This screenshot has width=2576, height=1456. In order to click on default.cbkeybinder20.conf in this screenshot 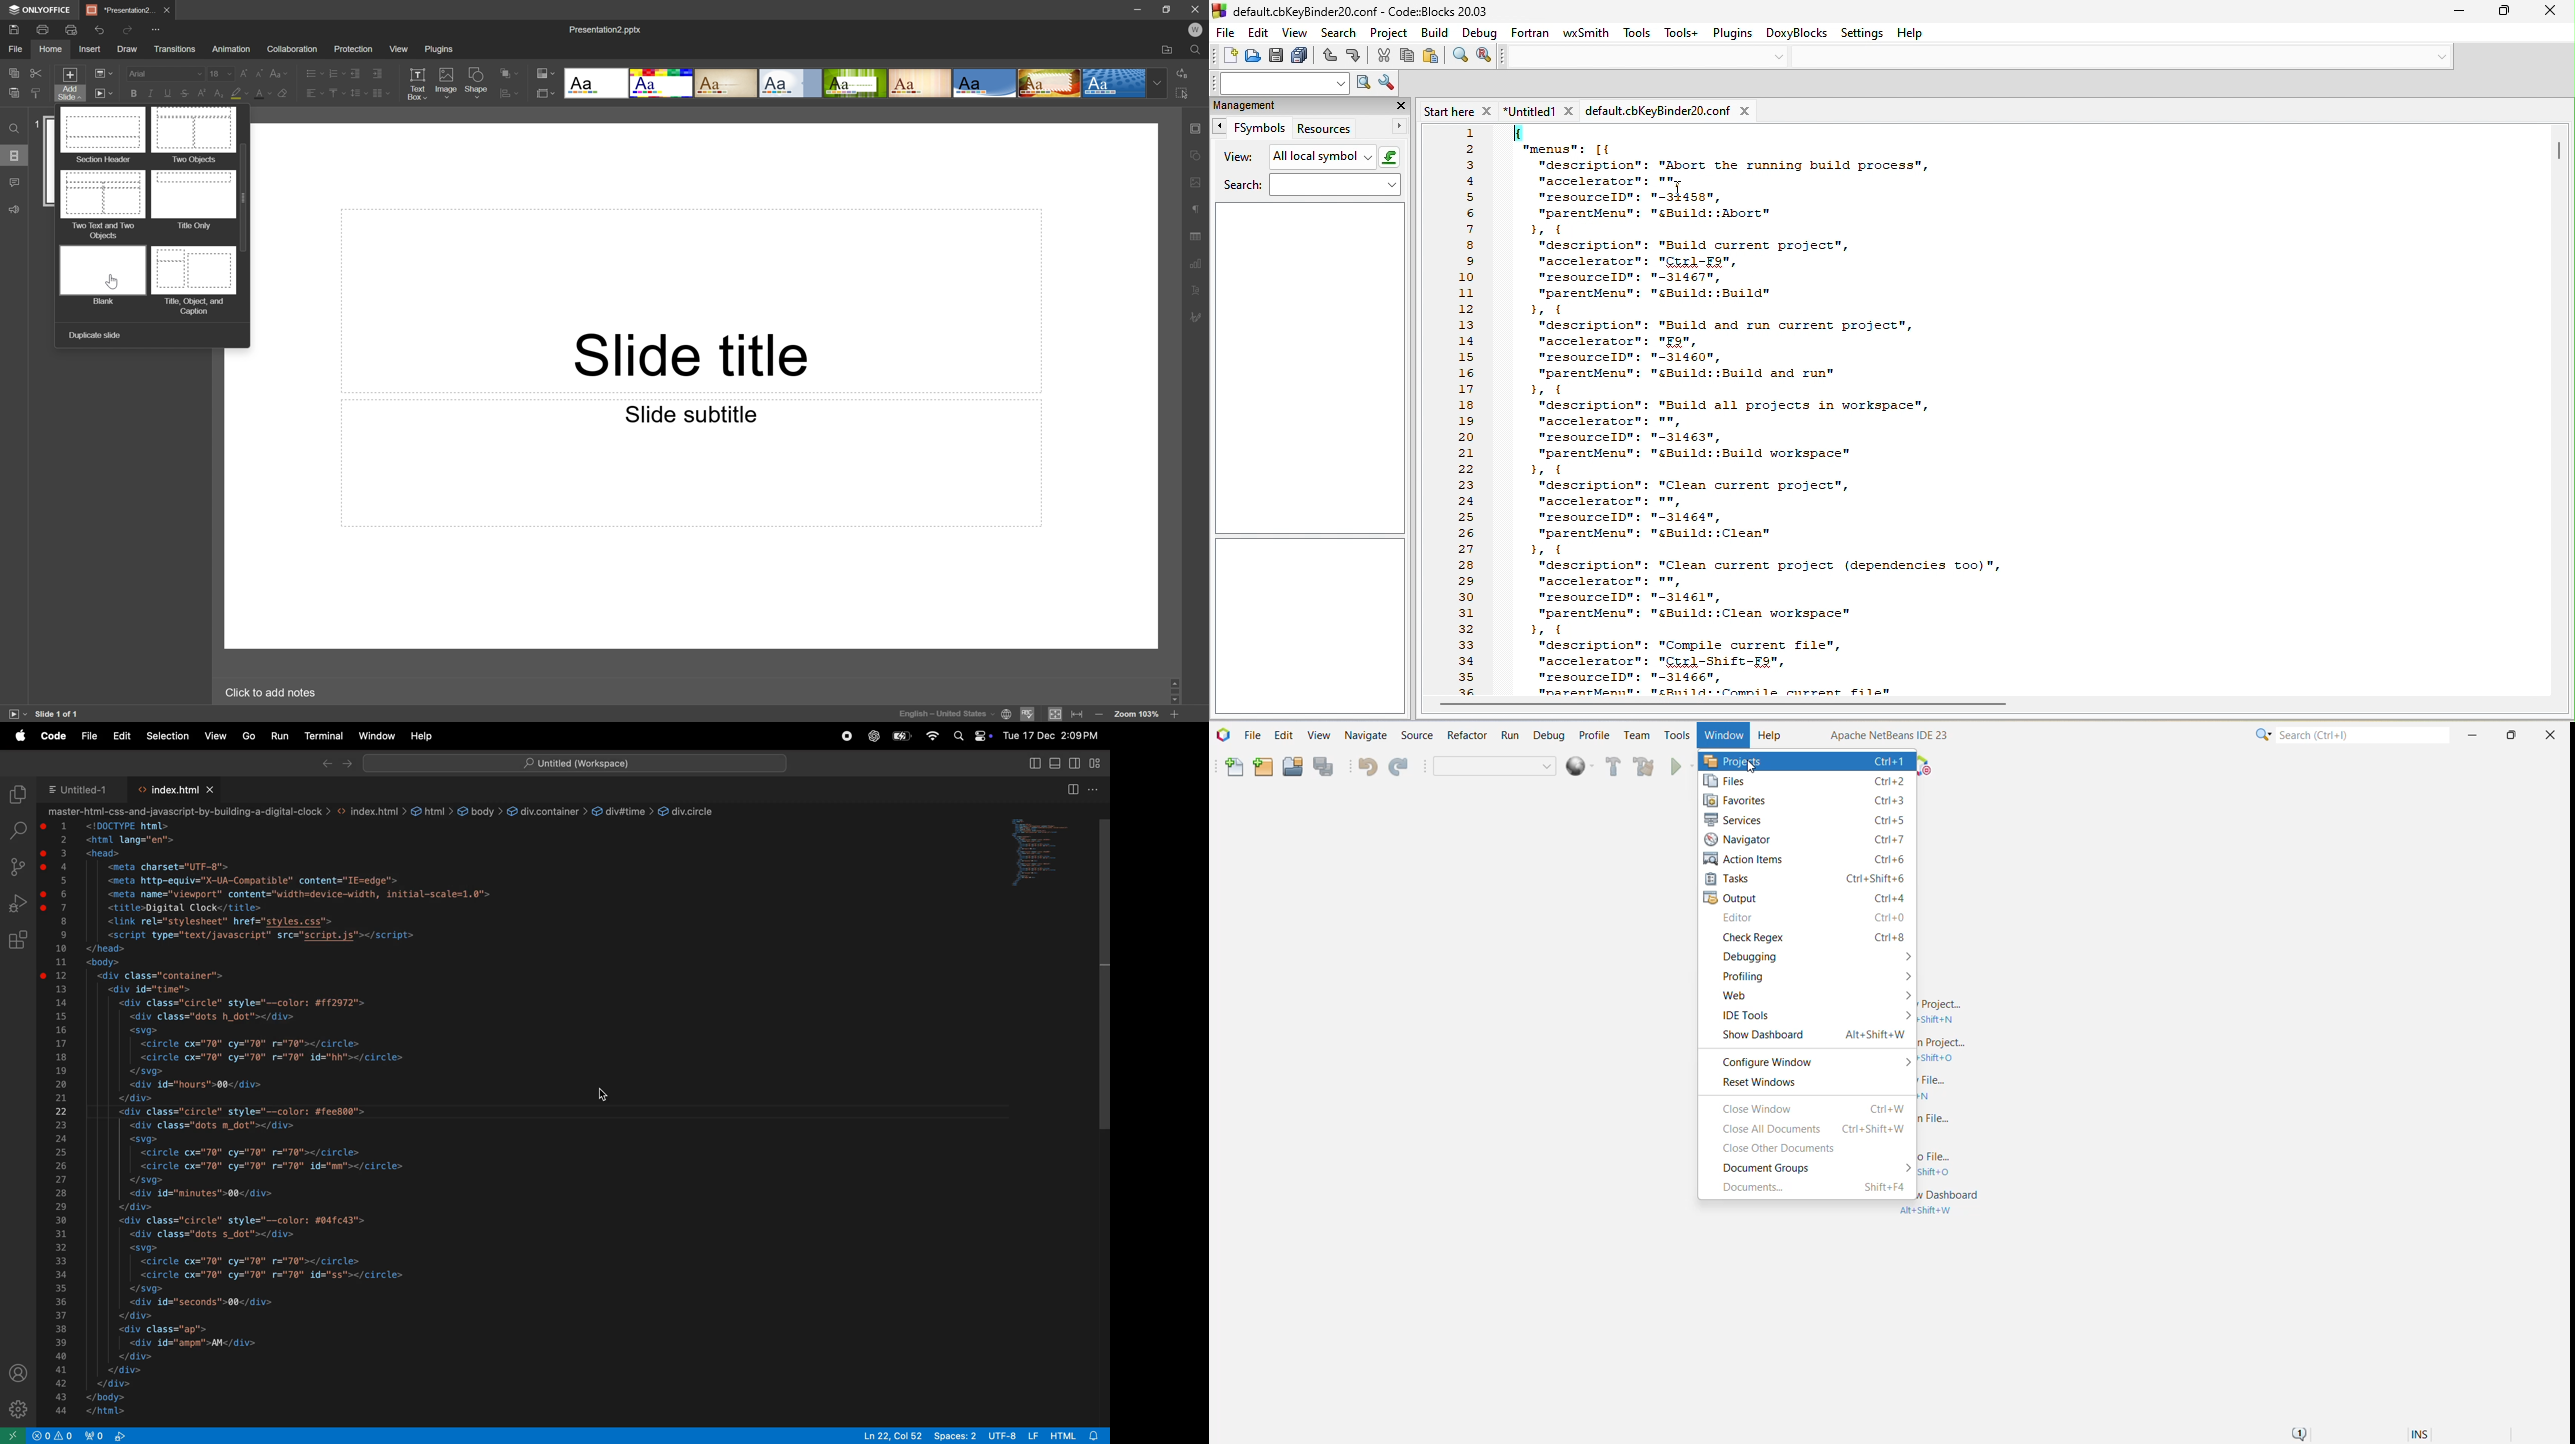, I will do `click(1668, 110)`.